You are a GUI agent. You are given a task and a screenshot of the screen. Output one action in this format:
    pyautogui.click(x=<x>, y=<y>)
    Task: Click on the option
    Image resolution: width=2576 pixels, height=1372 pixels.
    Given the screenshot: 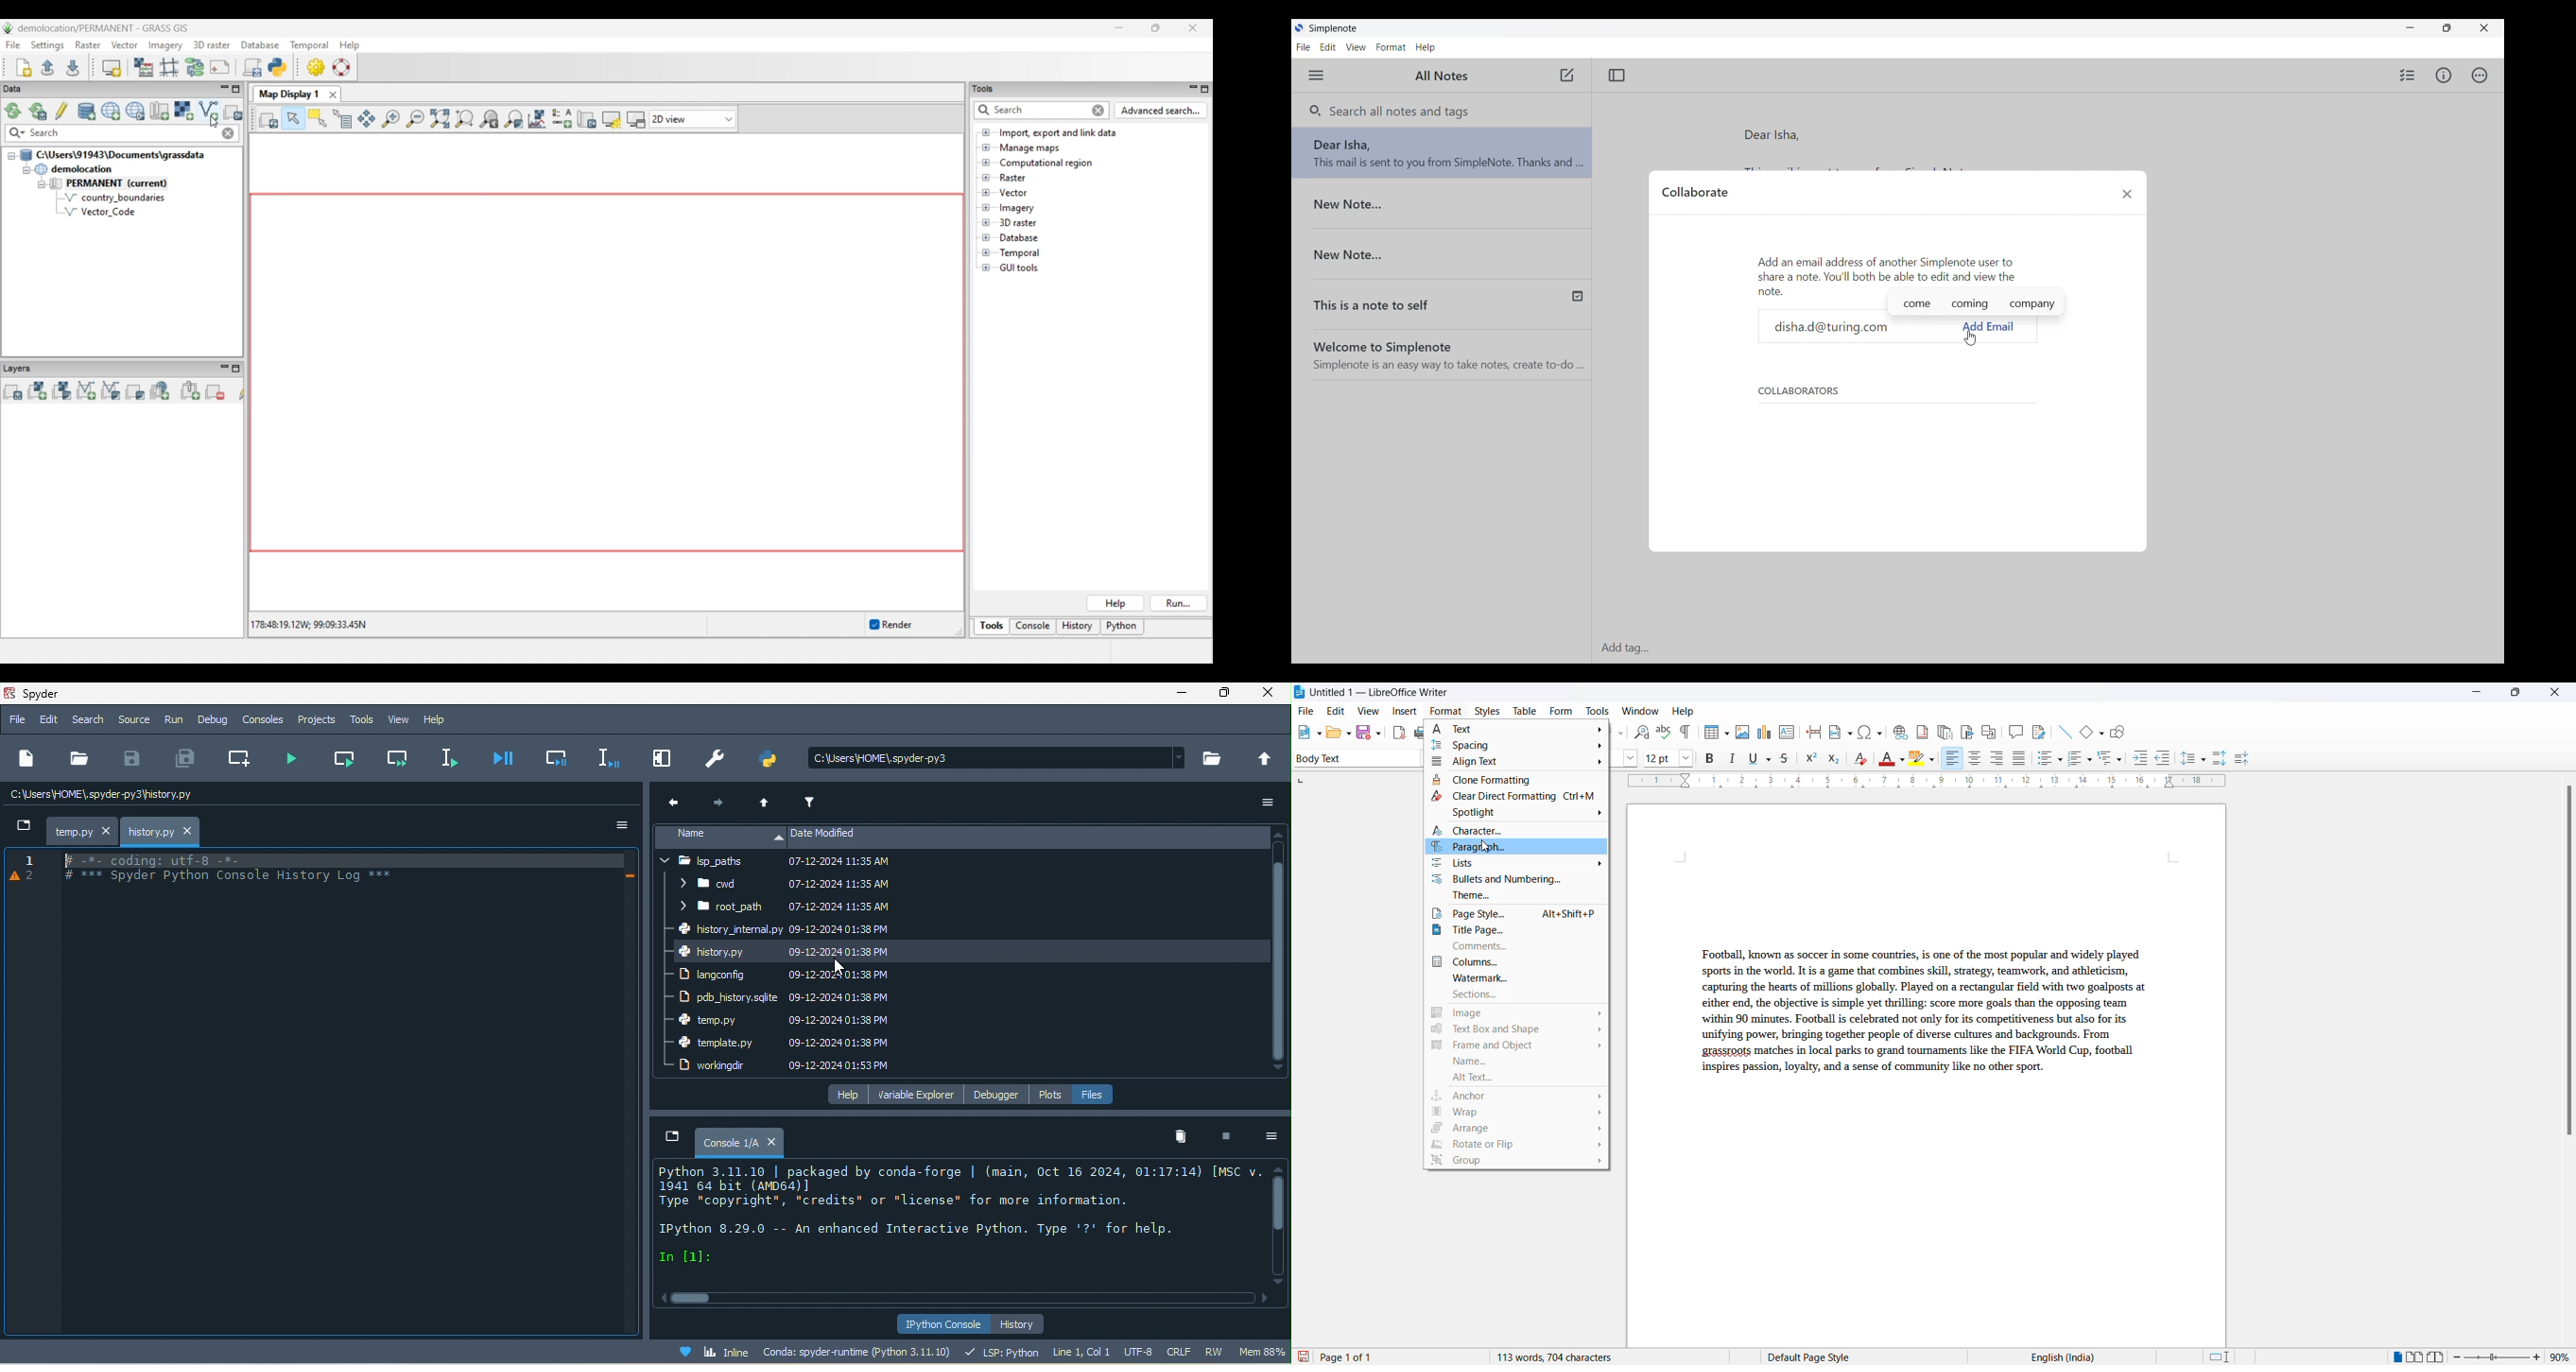 What is the action you would take?
    pyautogui.click(x=620, y=826)
    